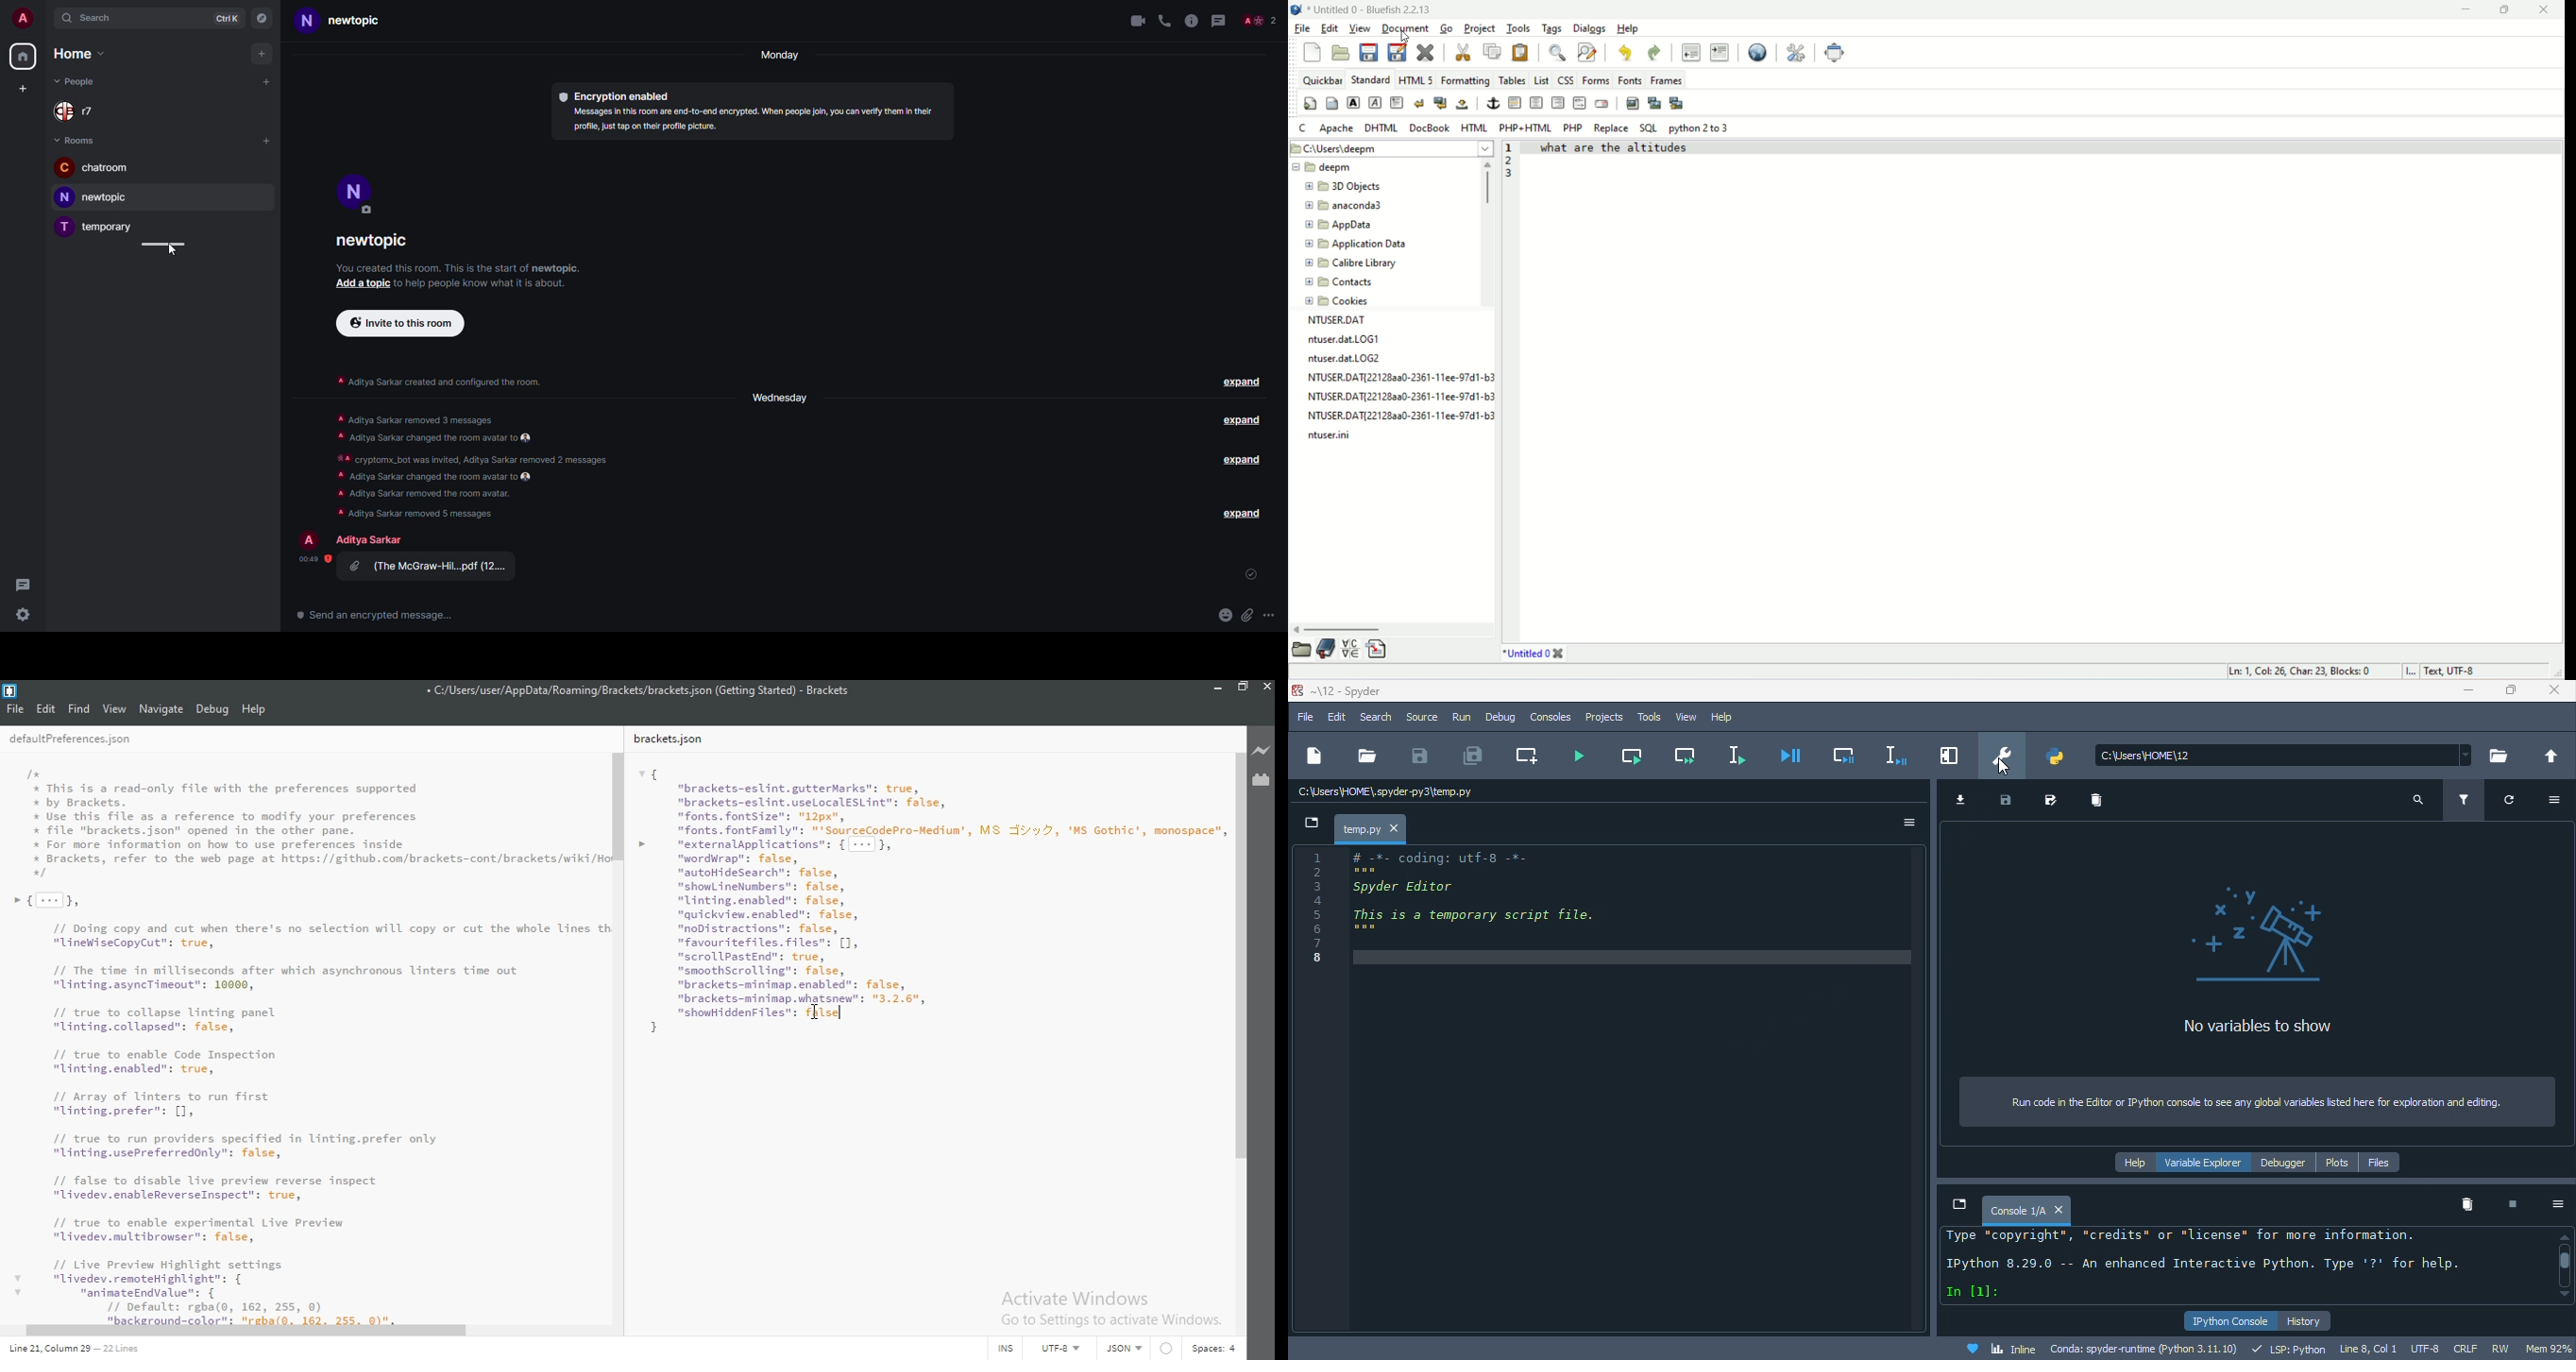  Describe the element at coordinates (1386, 793) in the screenshot. I see `c\users\homespyder` at that location.